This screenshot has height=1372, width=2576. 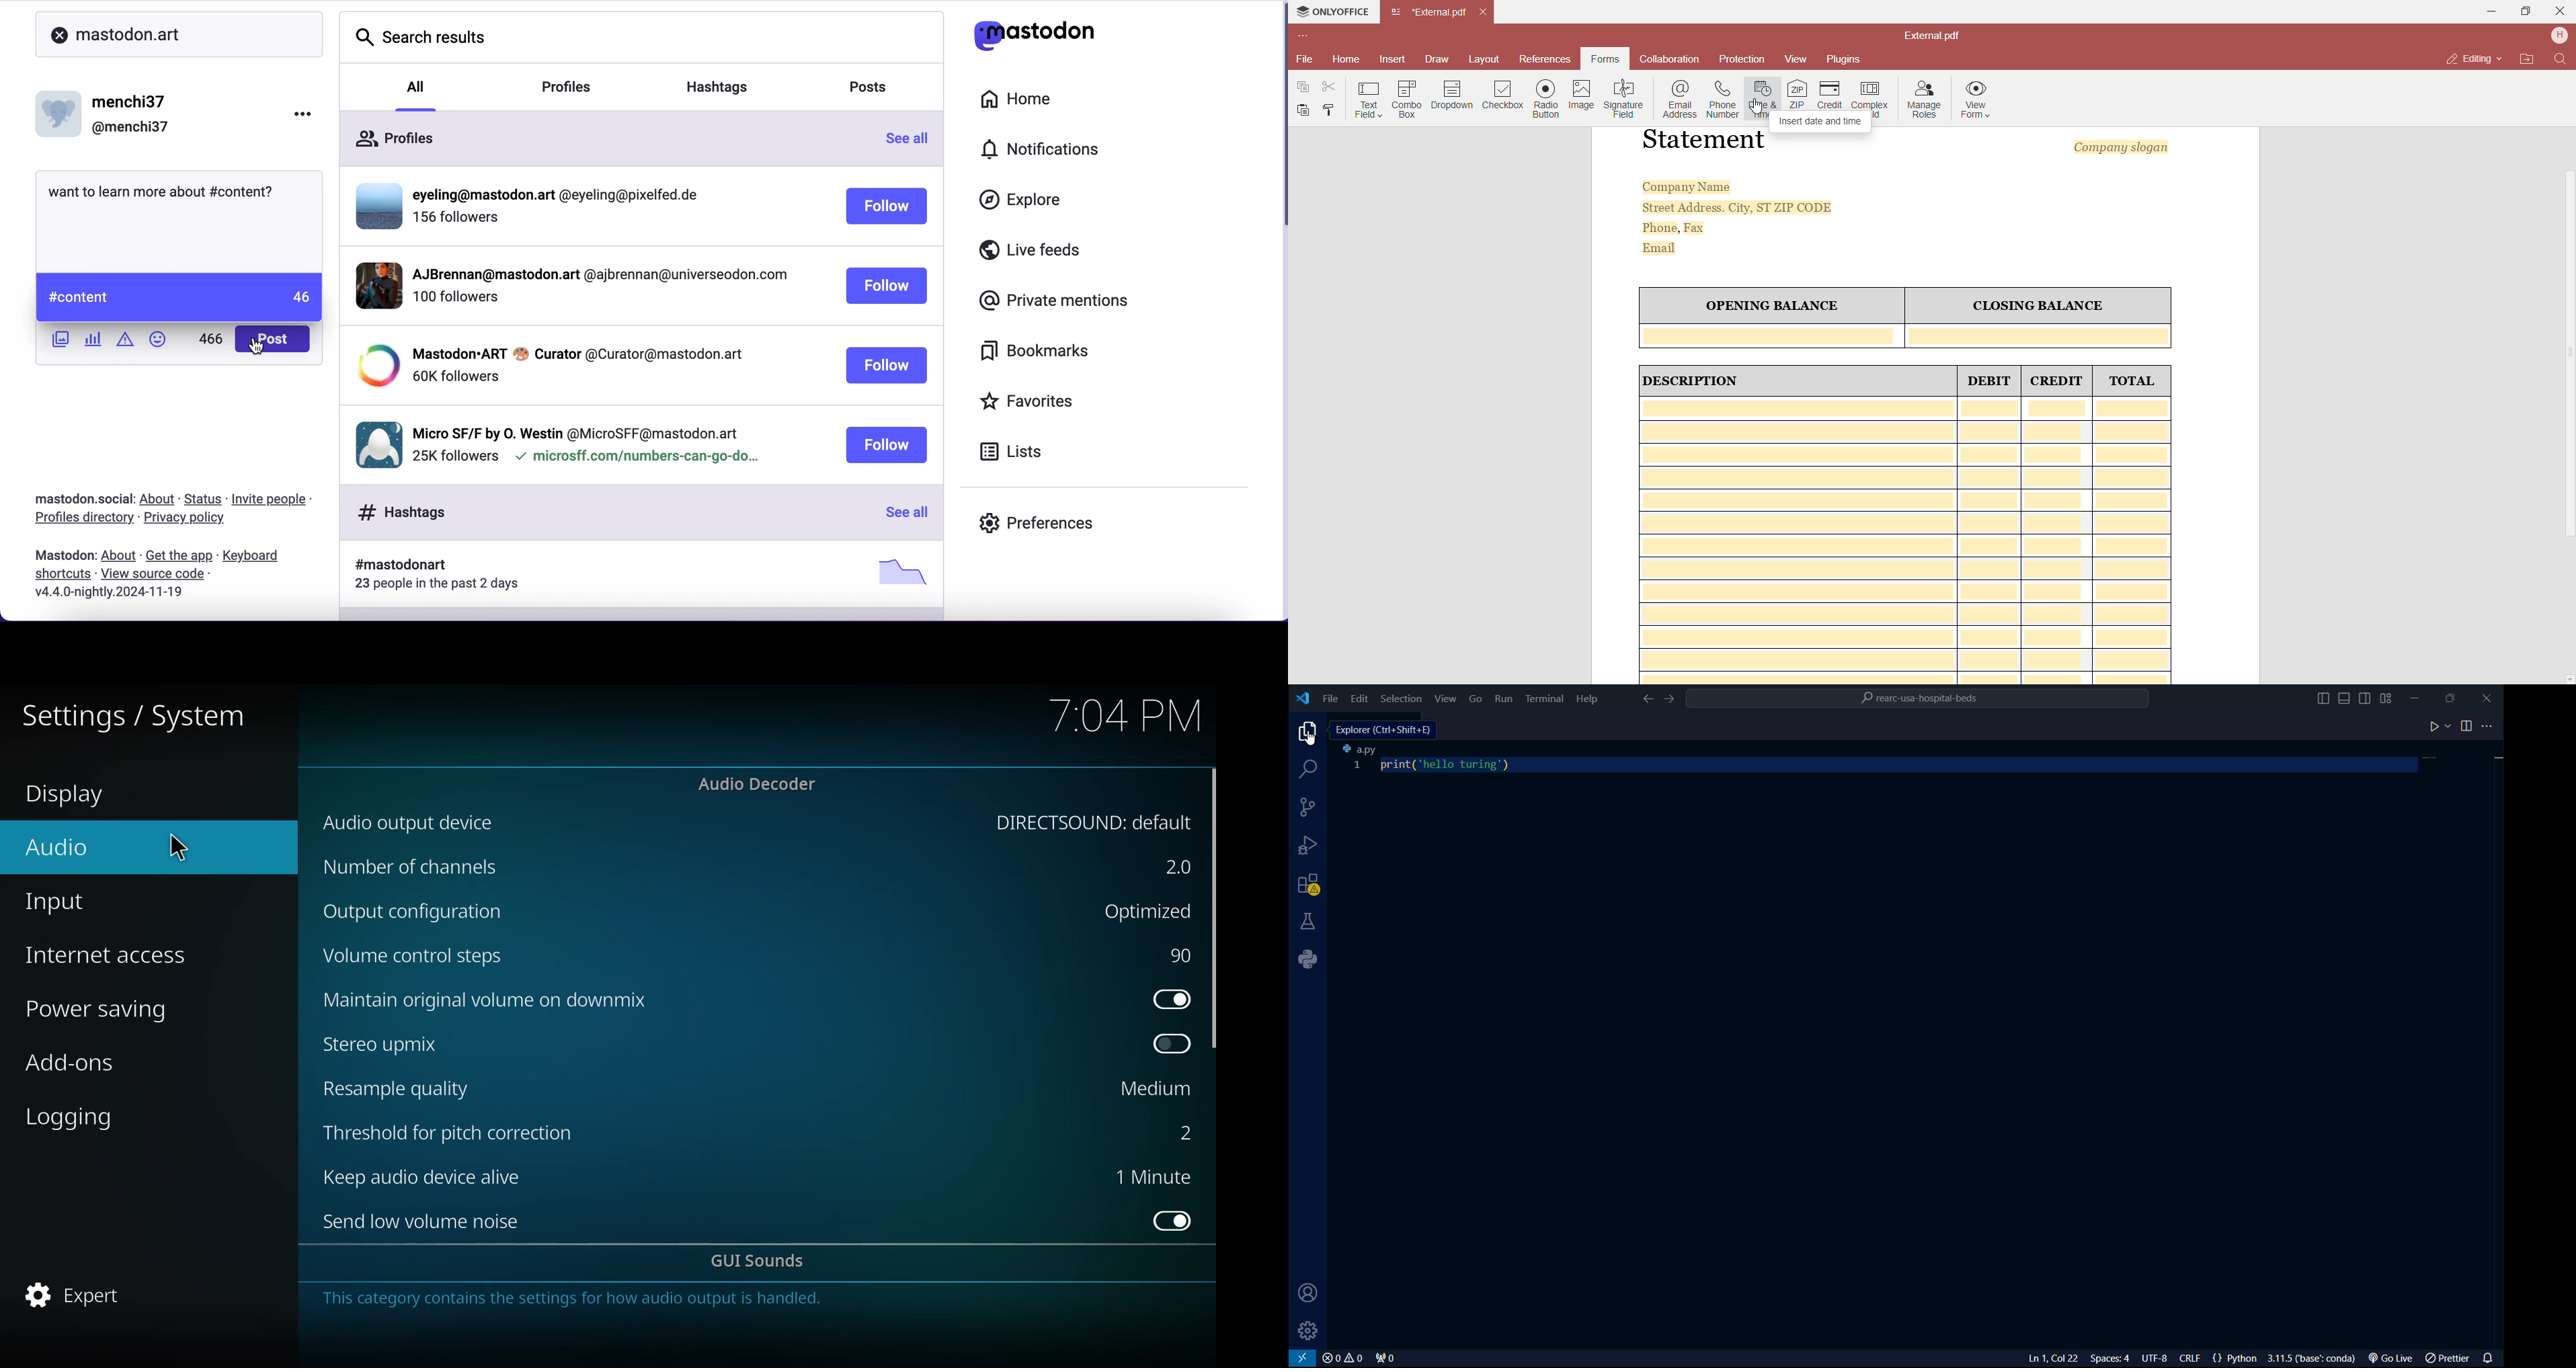 I want to click on Checkbox, so click(x=1502, y=95).